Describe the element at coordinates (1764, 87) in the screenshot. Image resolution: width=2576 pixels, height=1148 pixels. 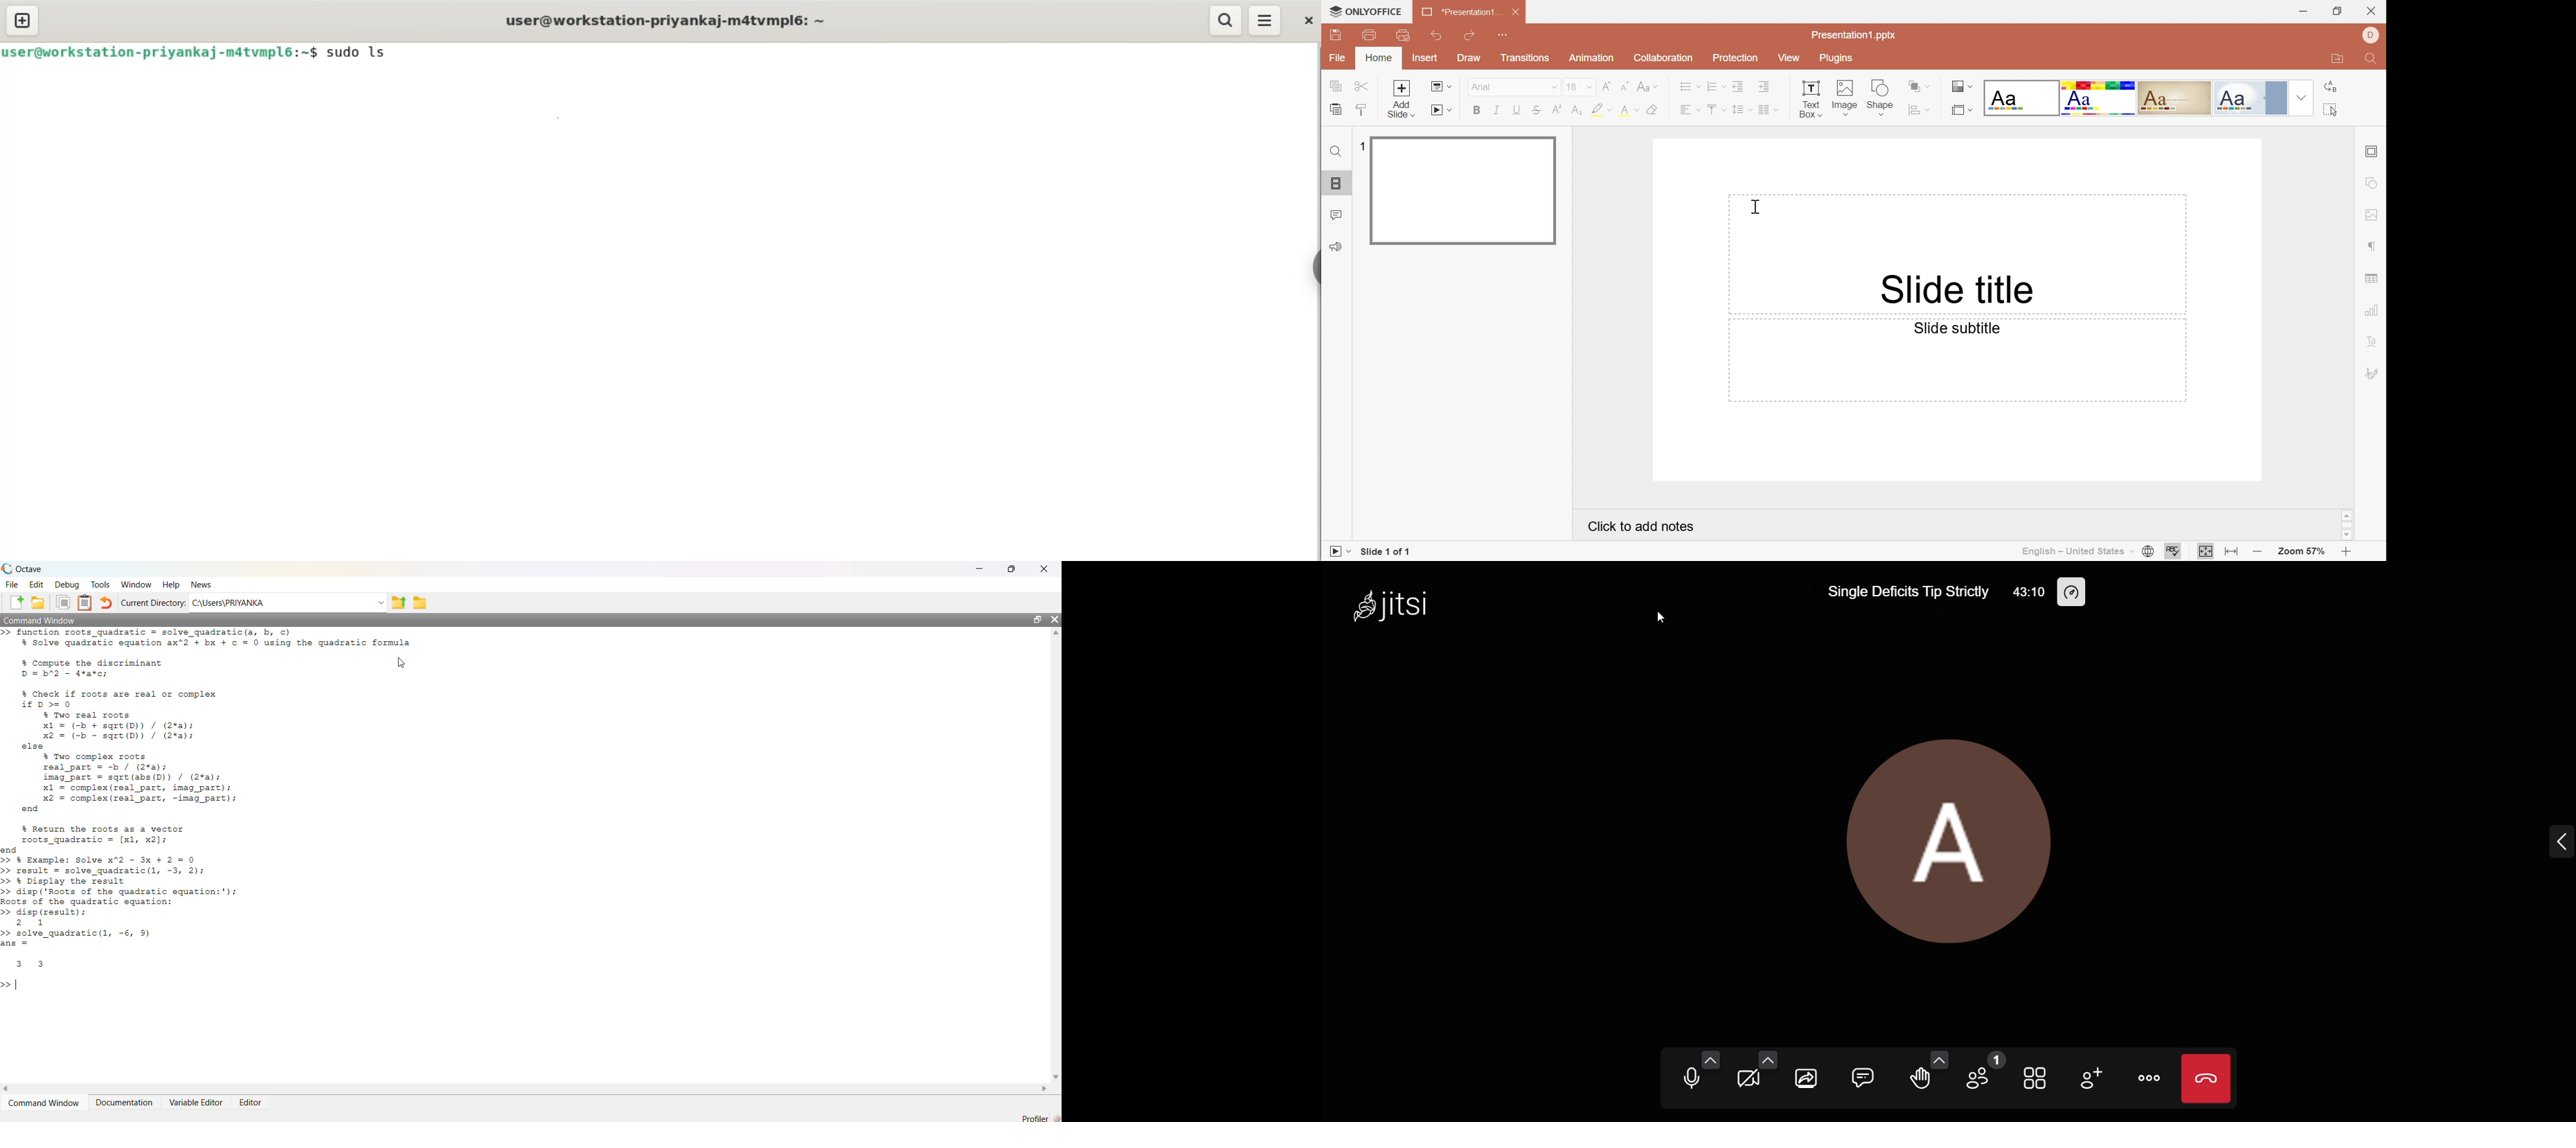
I see `Increase indent` at that location.